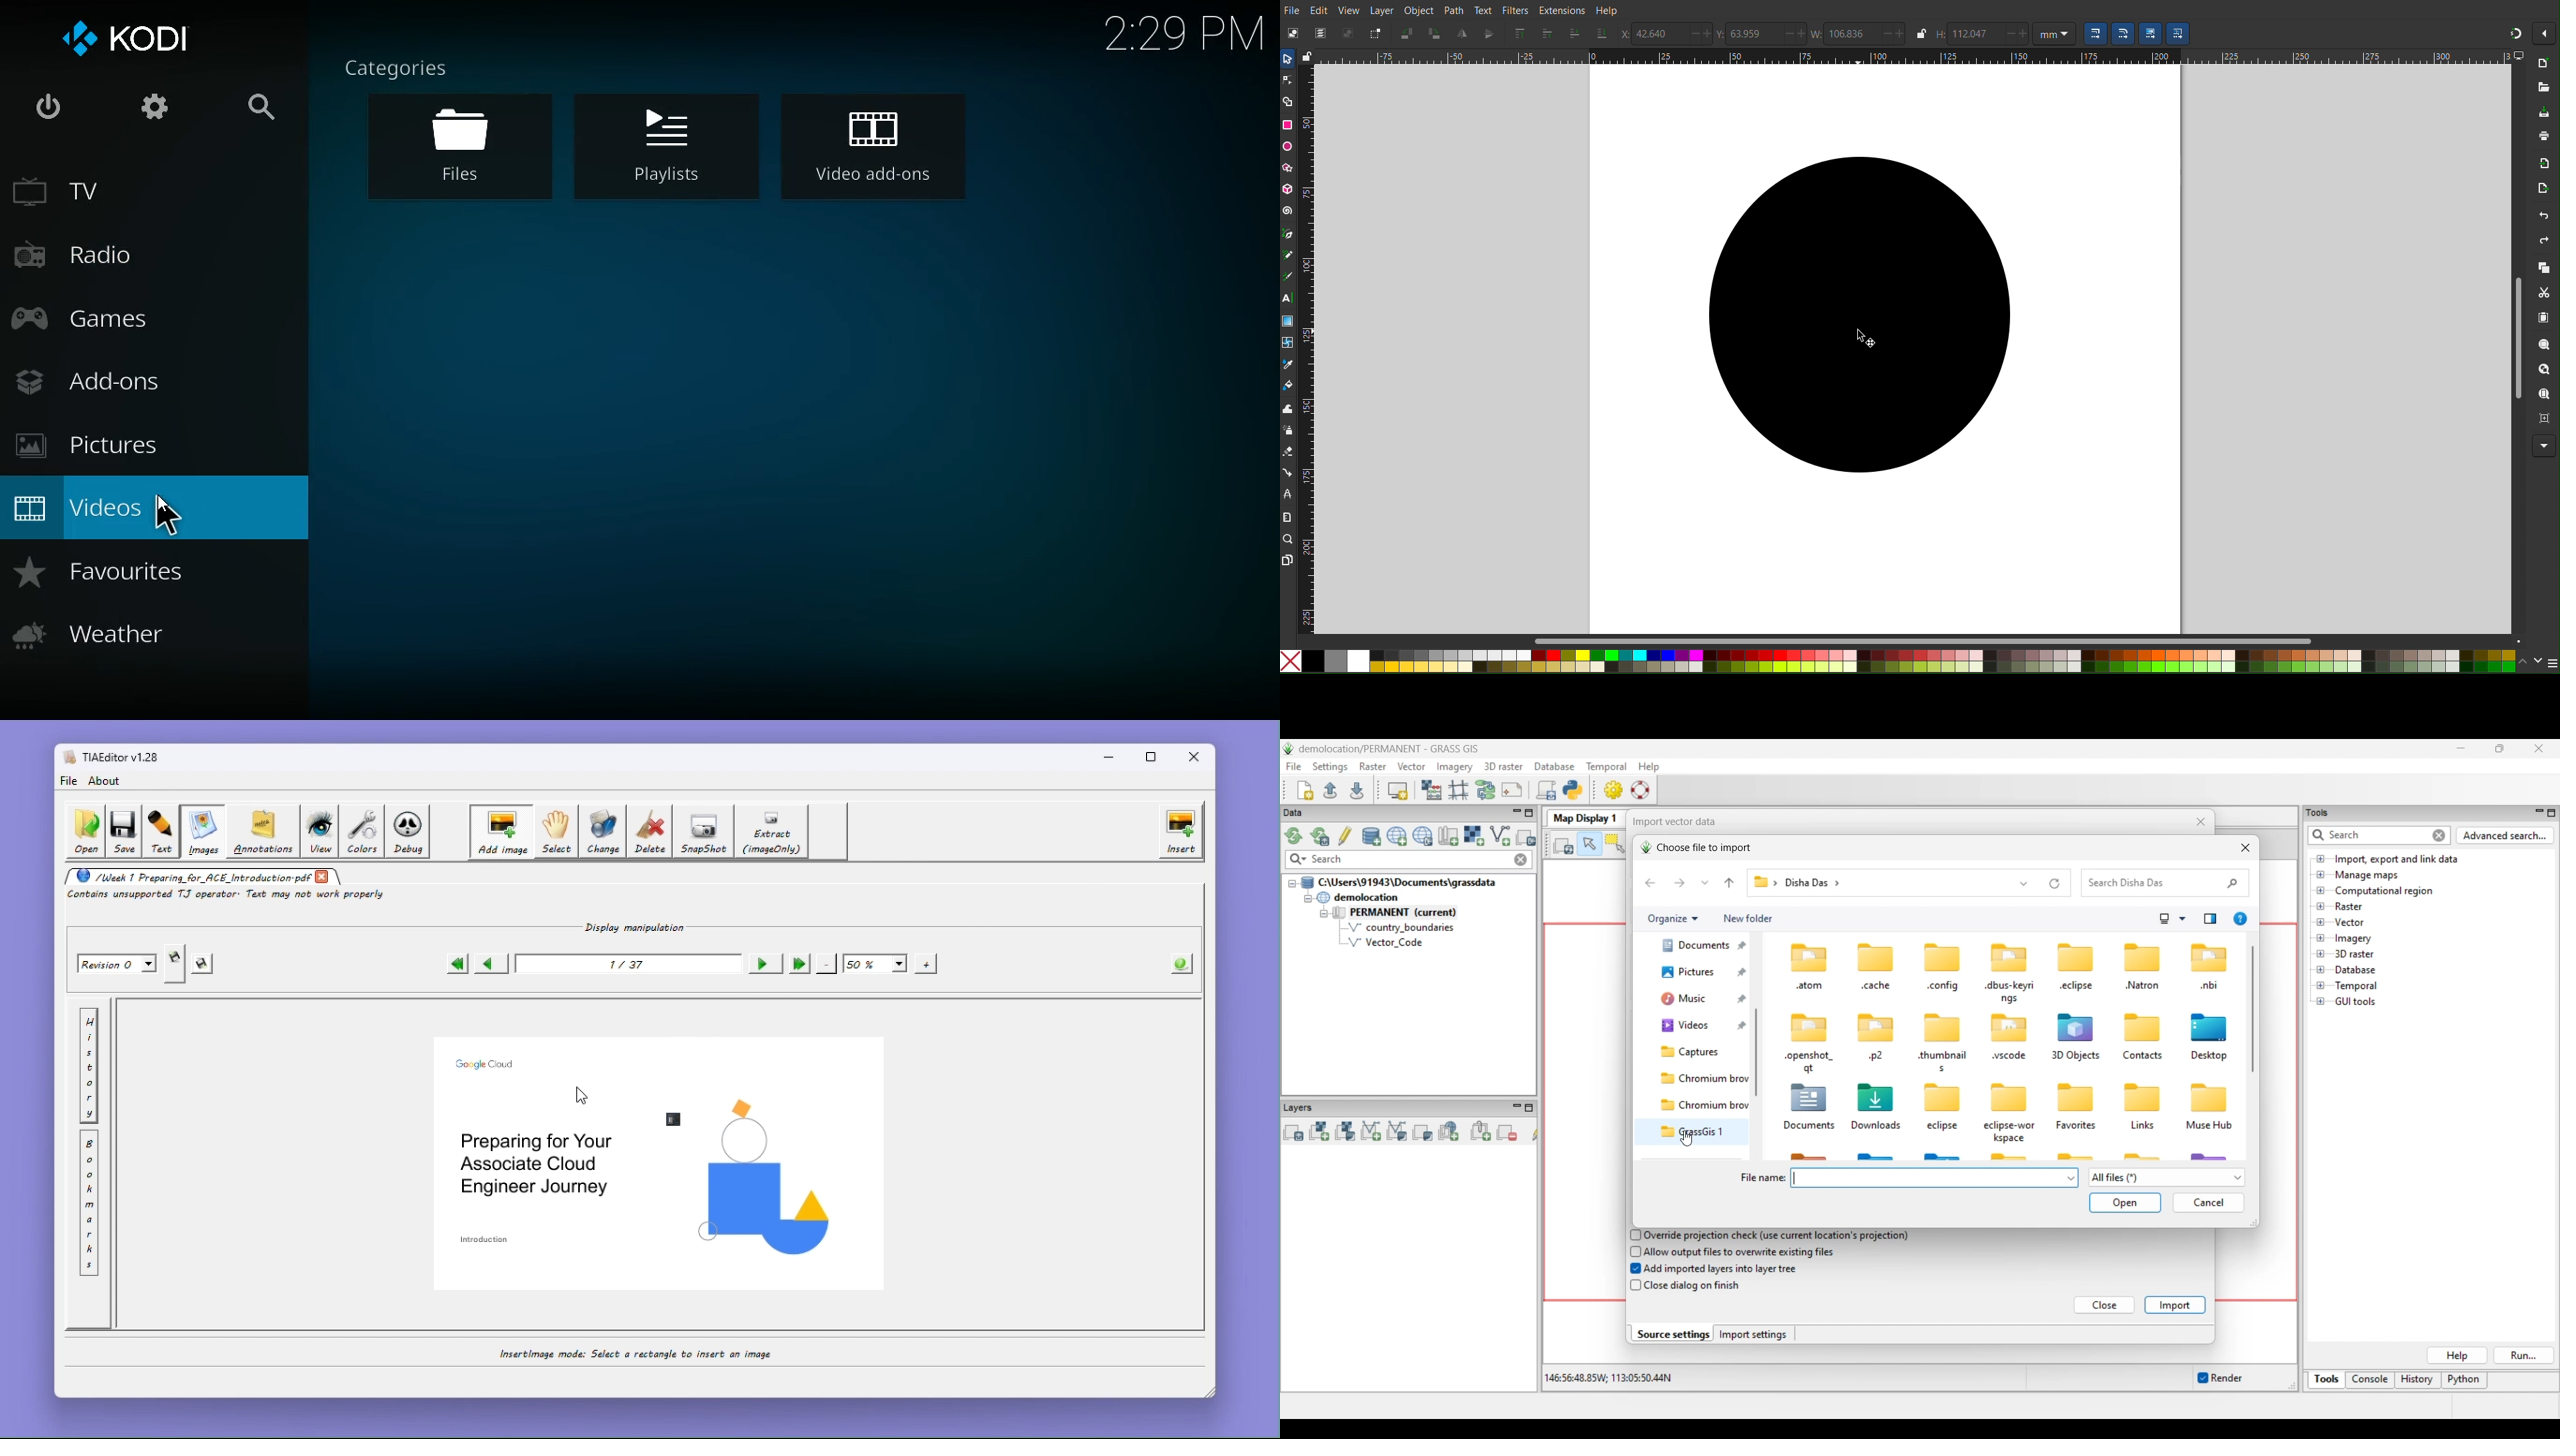  Describe the element at coordinates (2054, 33) in the screenshot. I see `Unit` at that location.